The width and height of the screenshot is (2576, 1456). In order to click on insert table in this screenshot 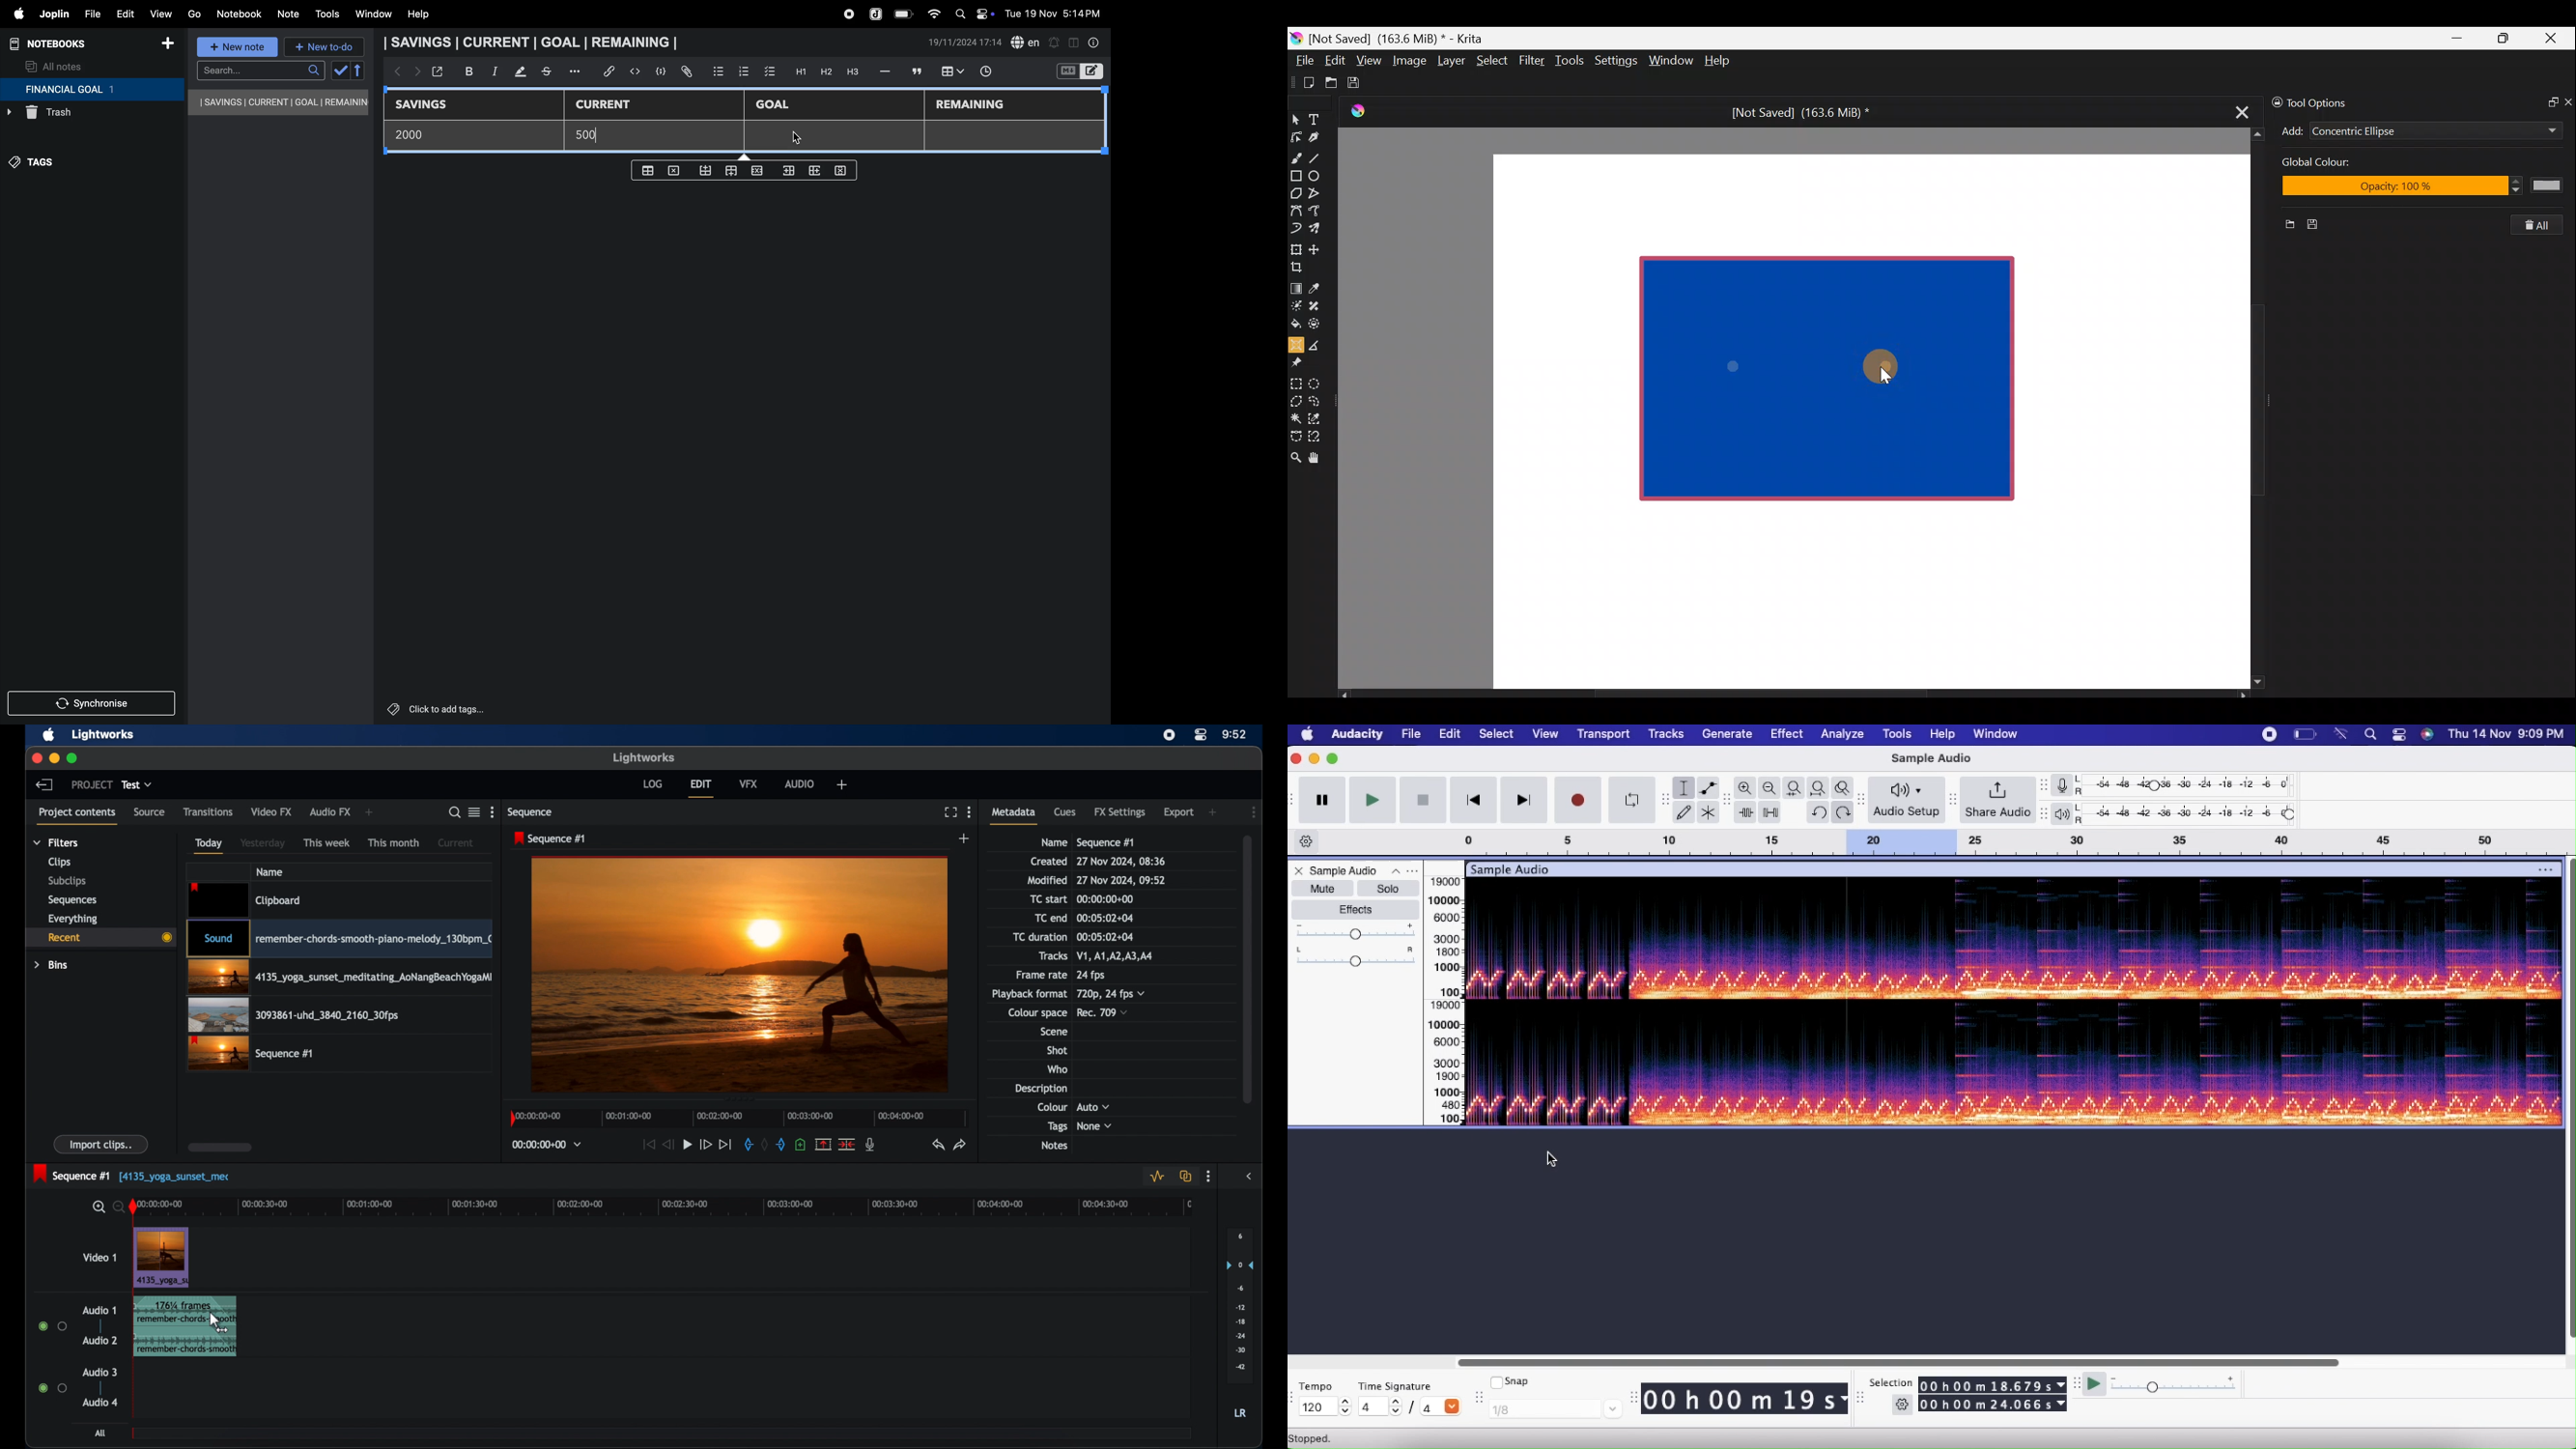, I will do `click(951, 72)`.